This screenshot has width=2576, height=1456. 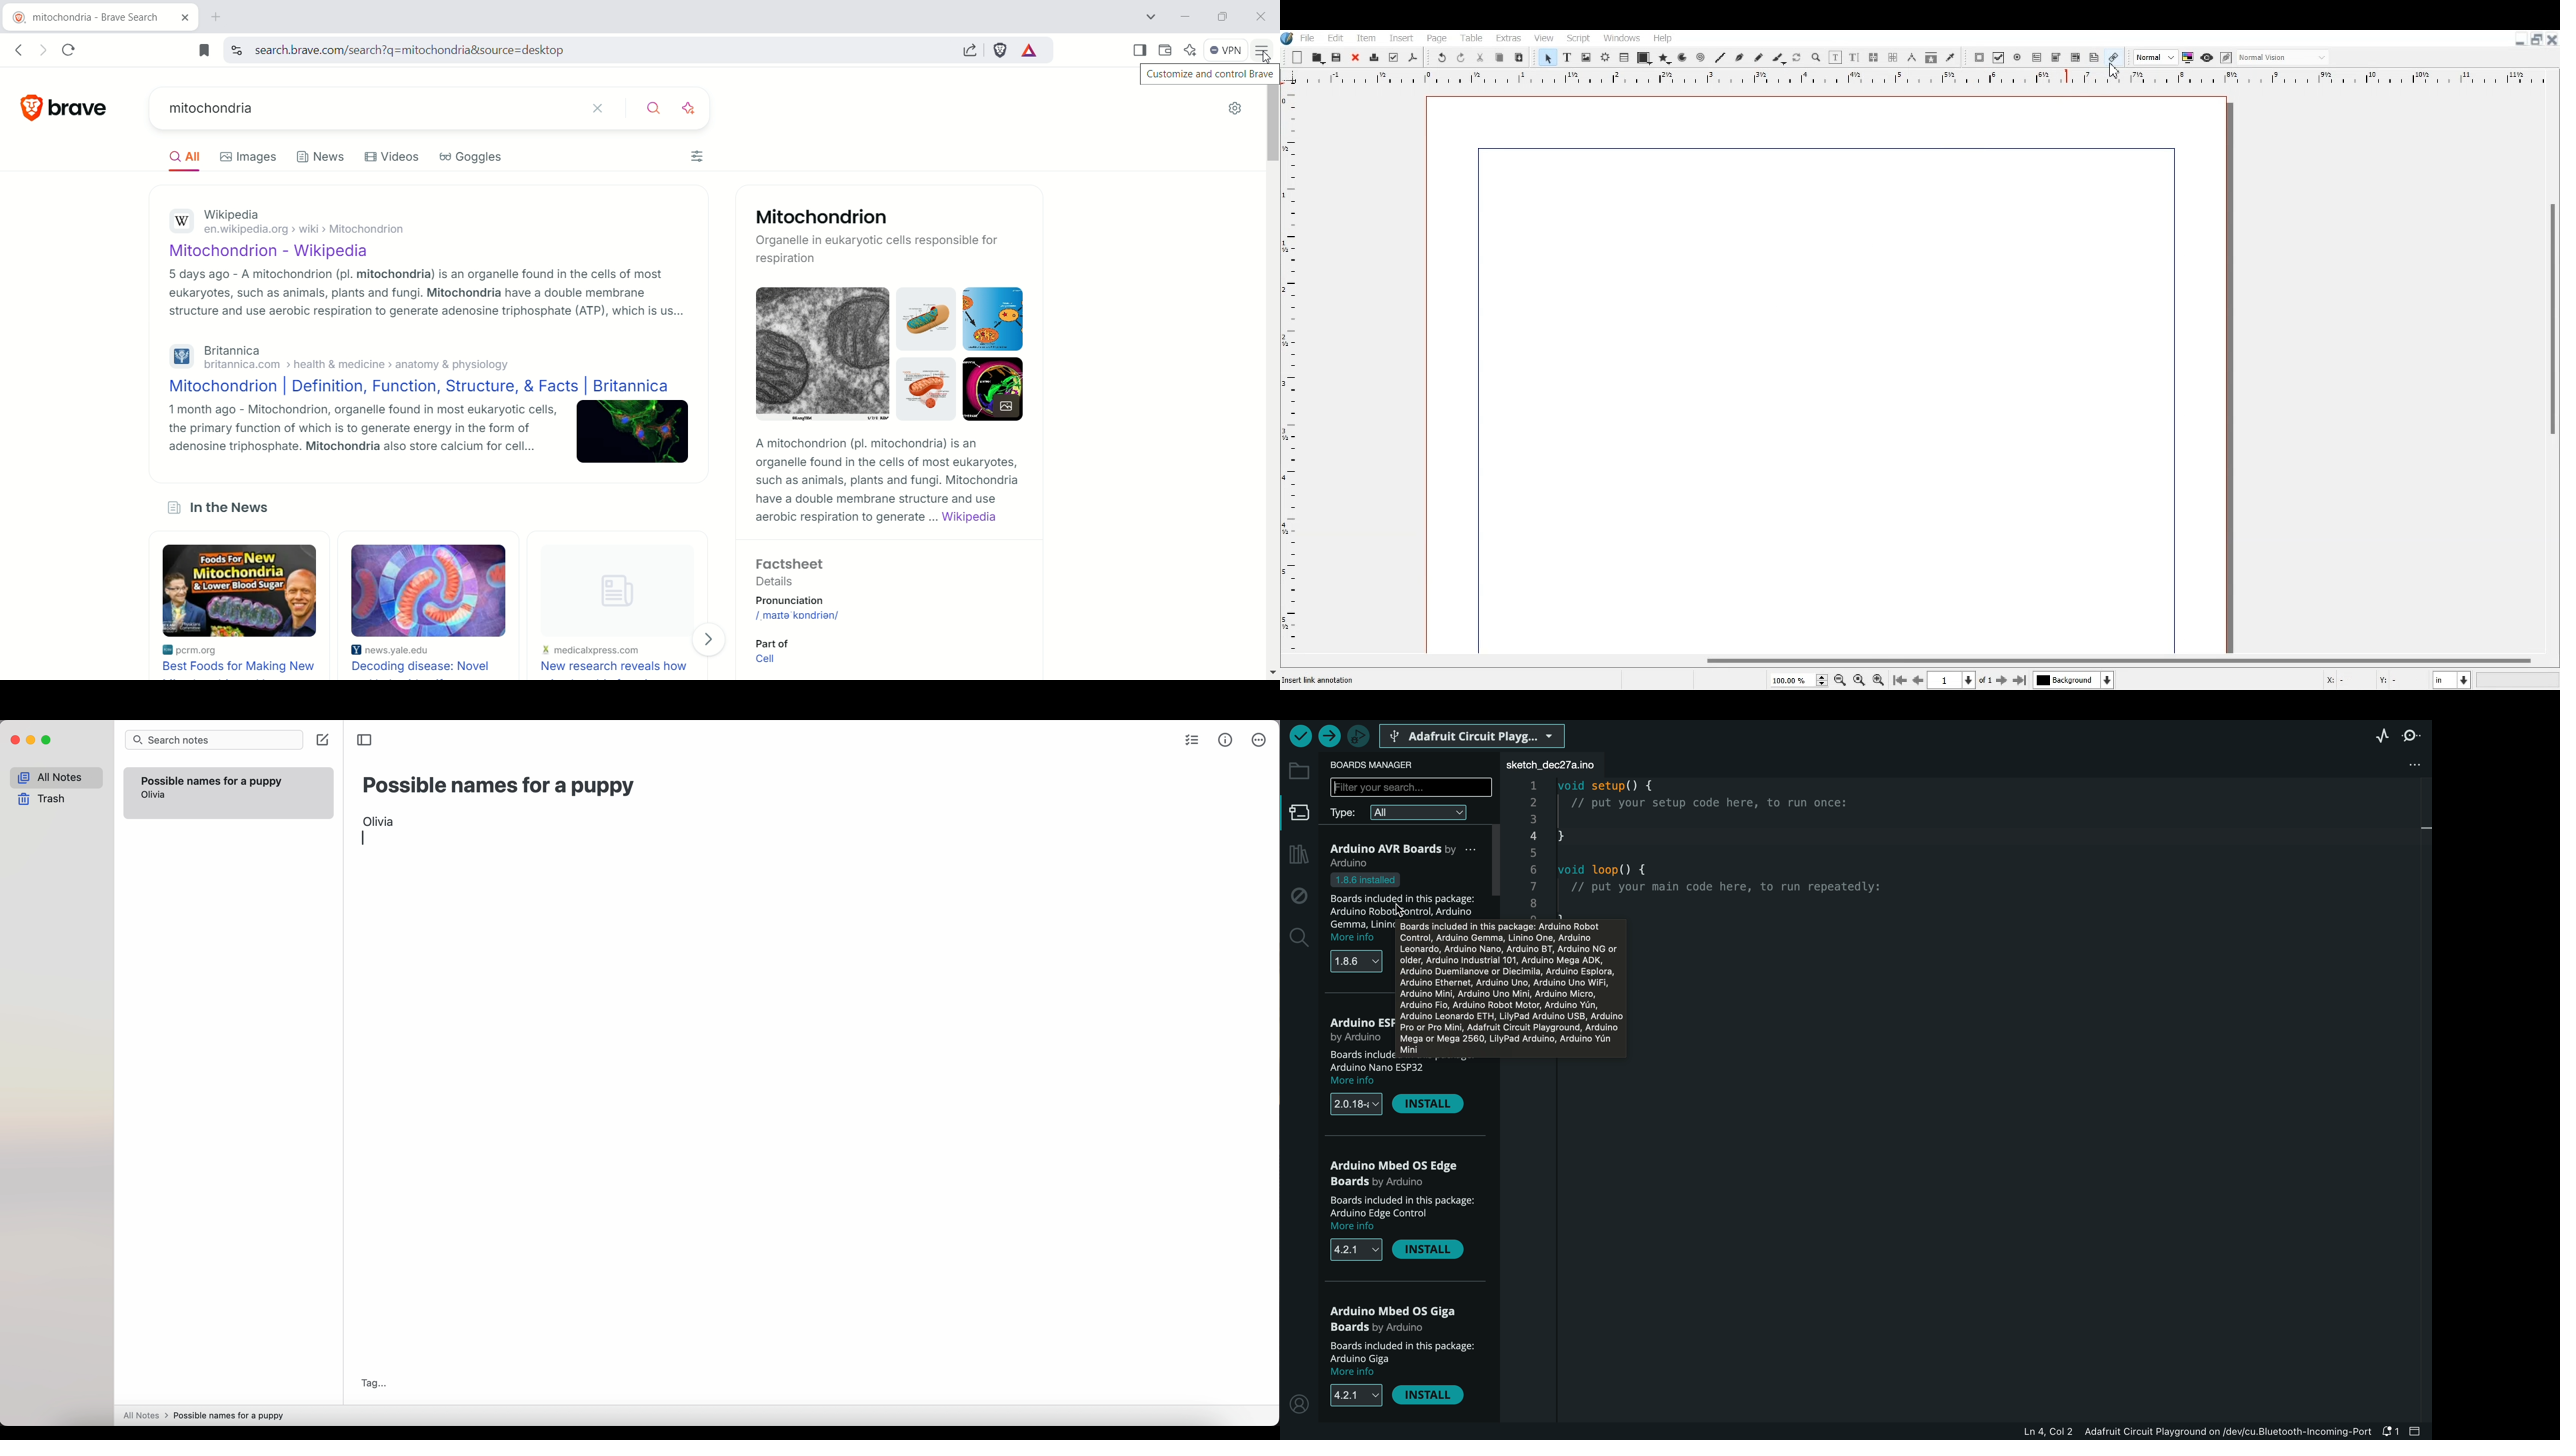 What do you see at coordinates (1298, 771) in the screenshot?
I see `folder` at bounding box center [1298, 771].